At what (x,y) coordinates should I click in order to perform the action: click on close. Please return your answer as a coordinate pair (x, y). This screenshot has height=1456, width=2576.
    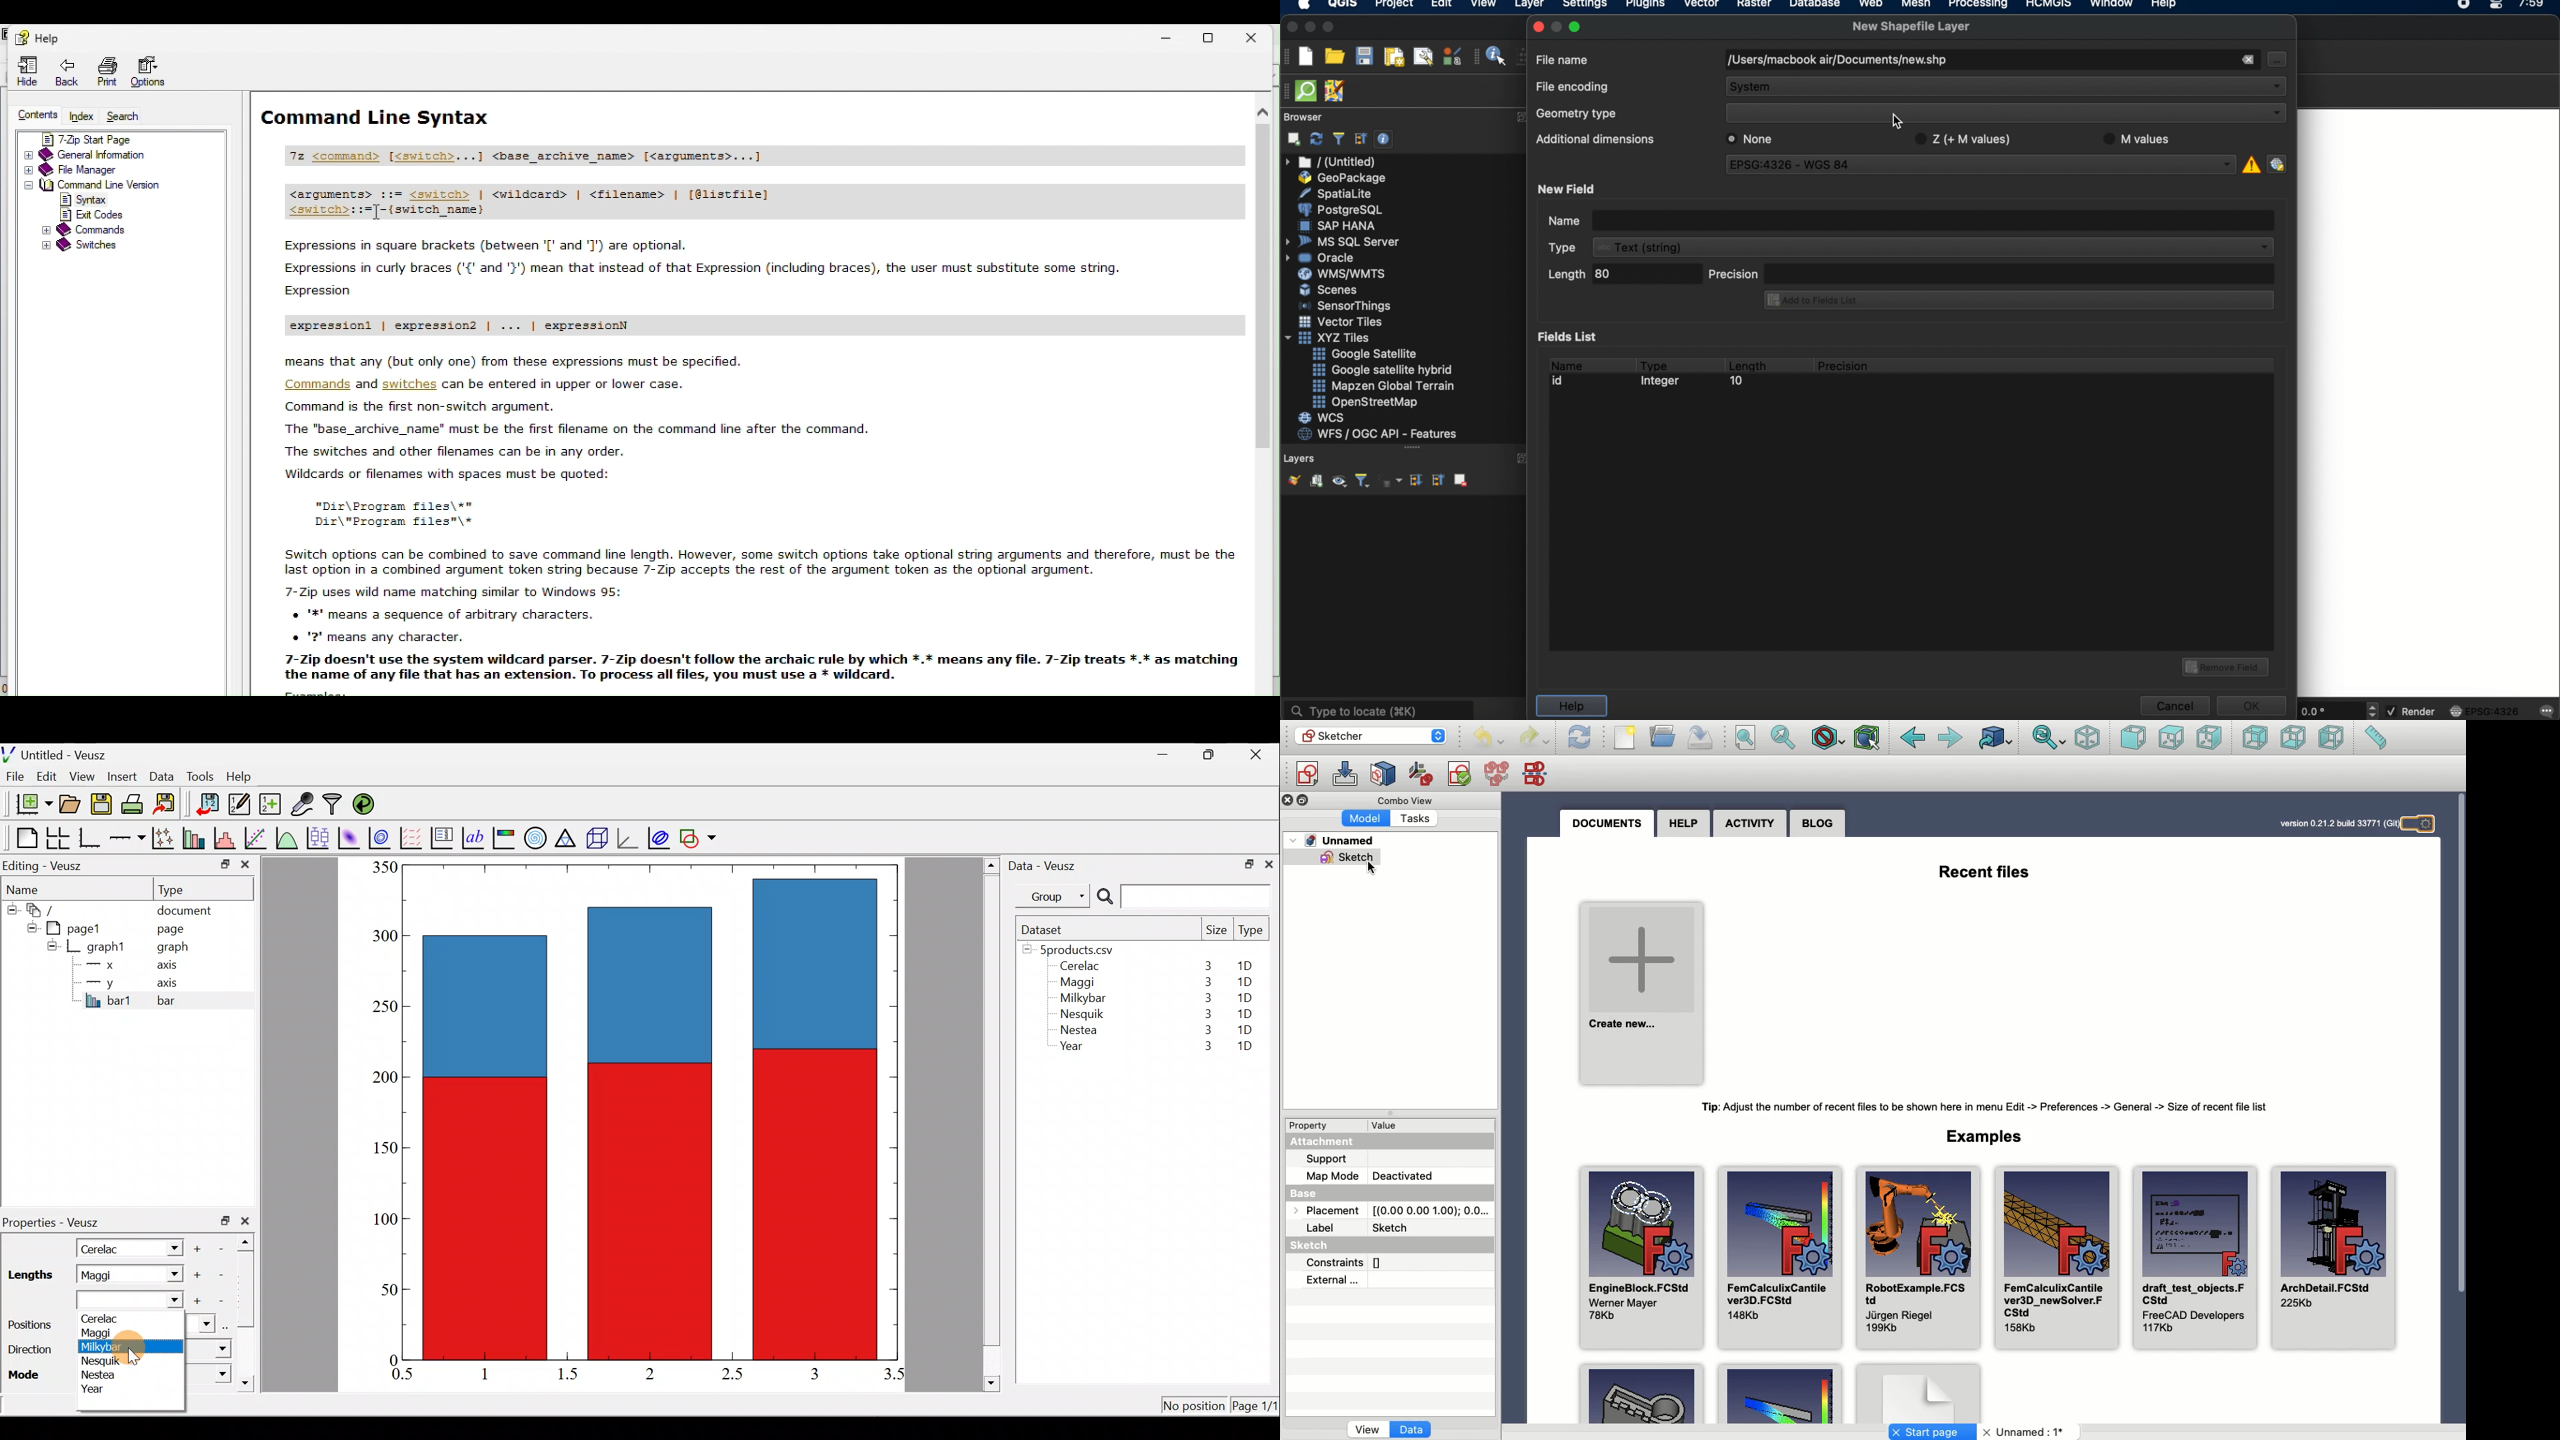
    Looking at the image, I should click on (1257, 36).